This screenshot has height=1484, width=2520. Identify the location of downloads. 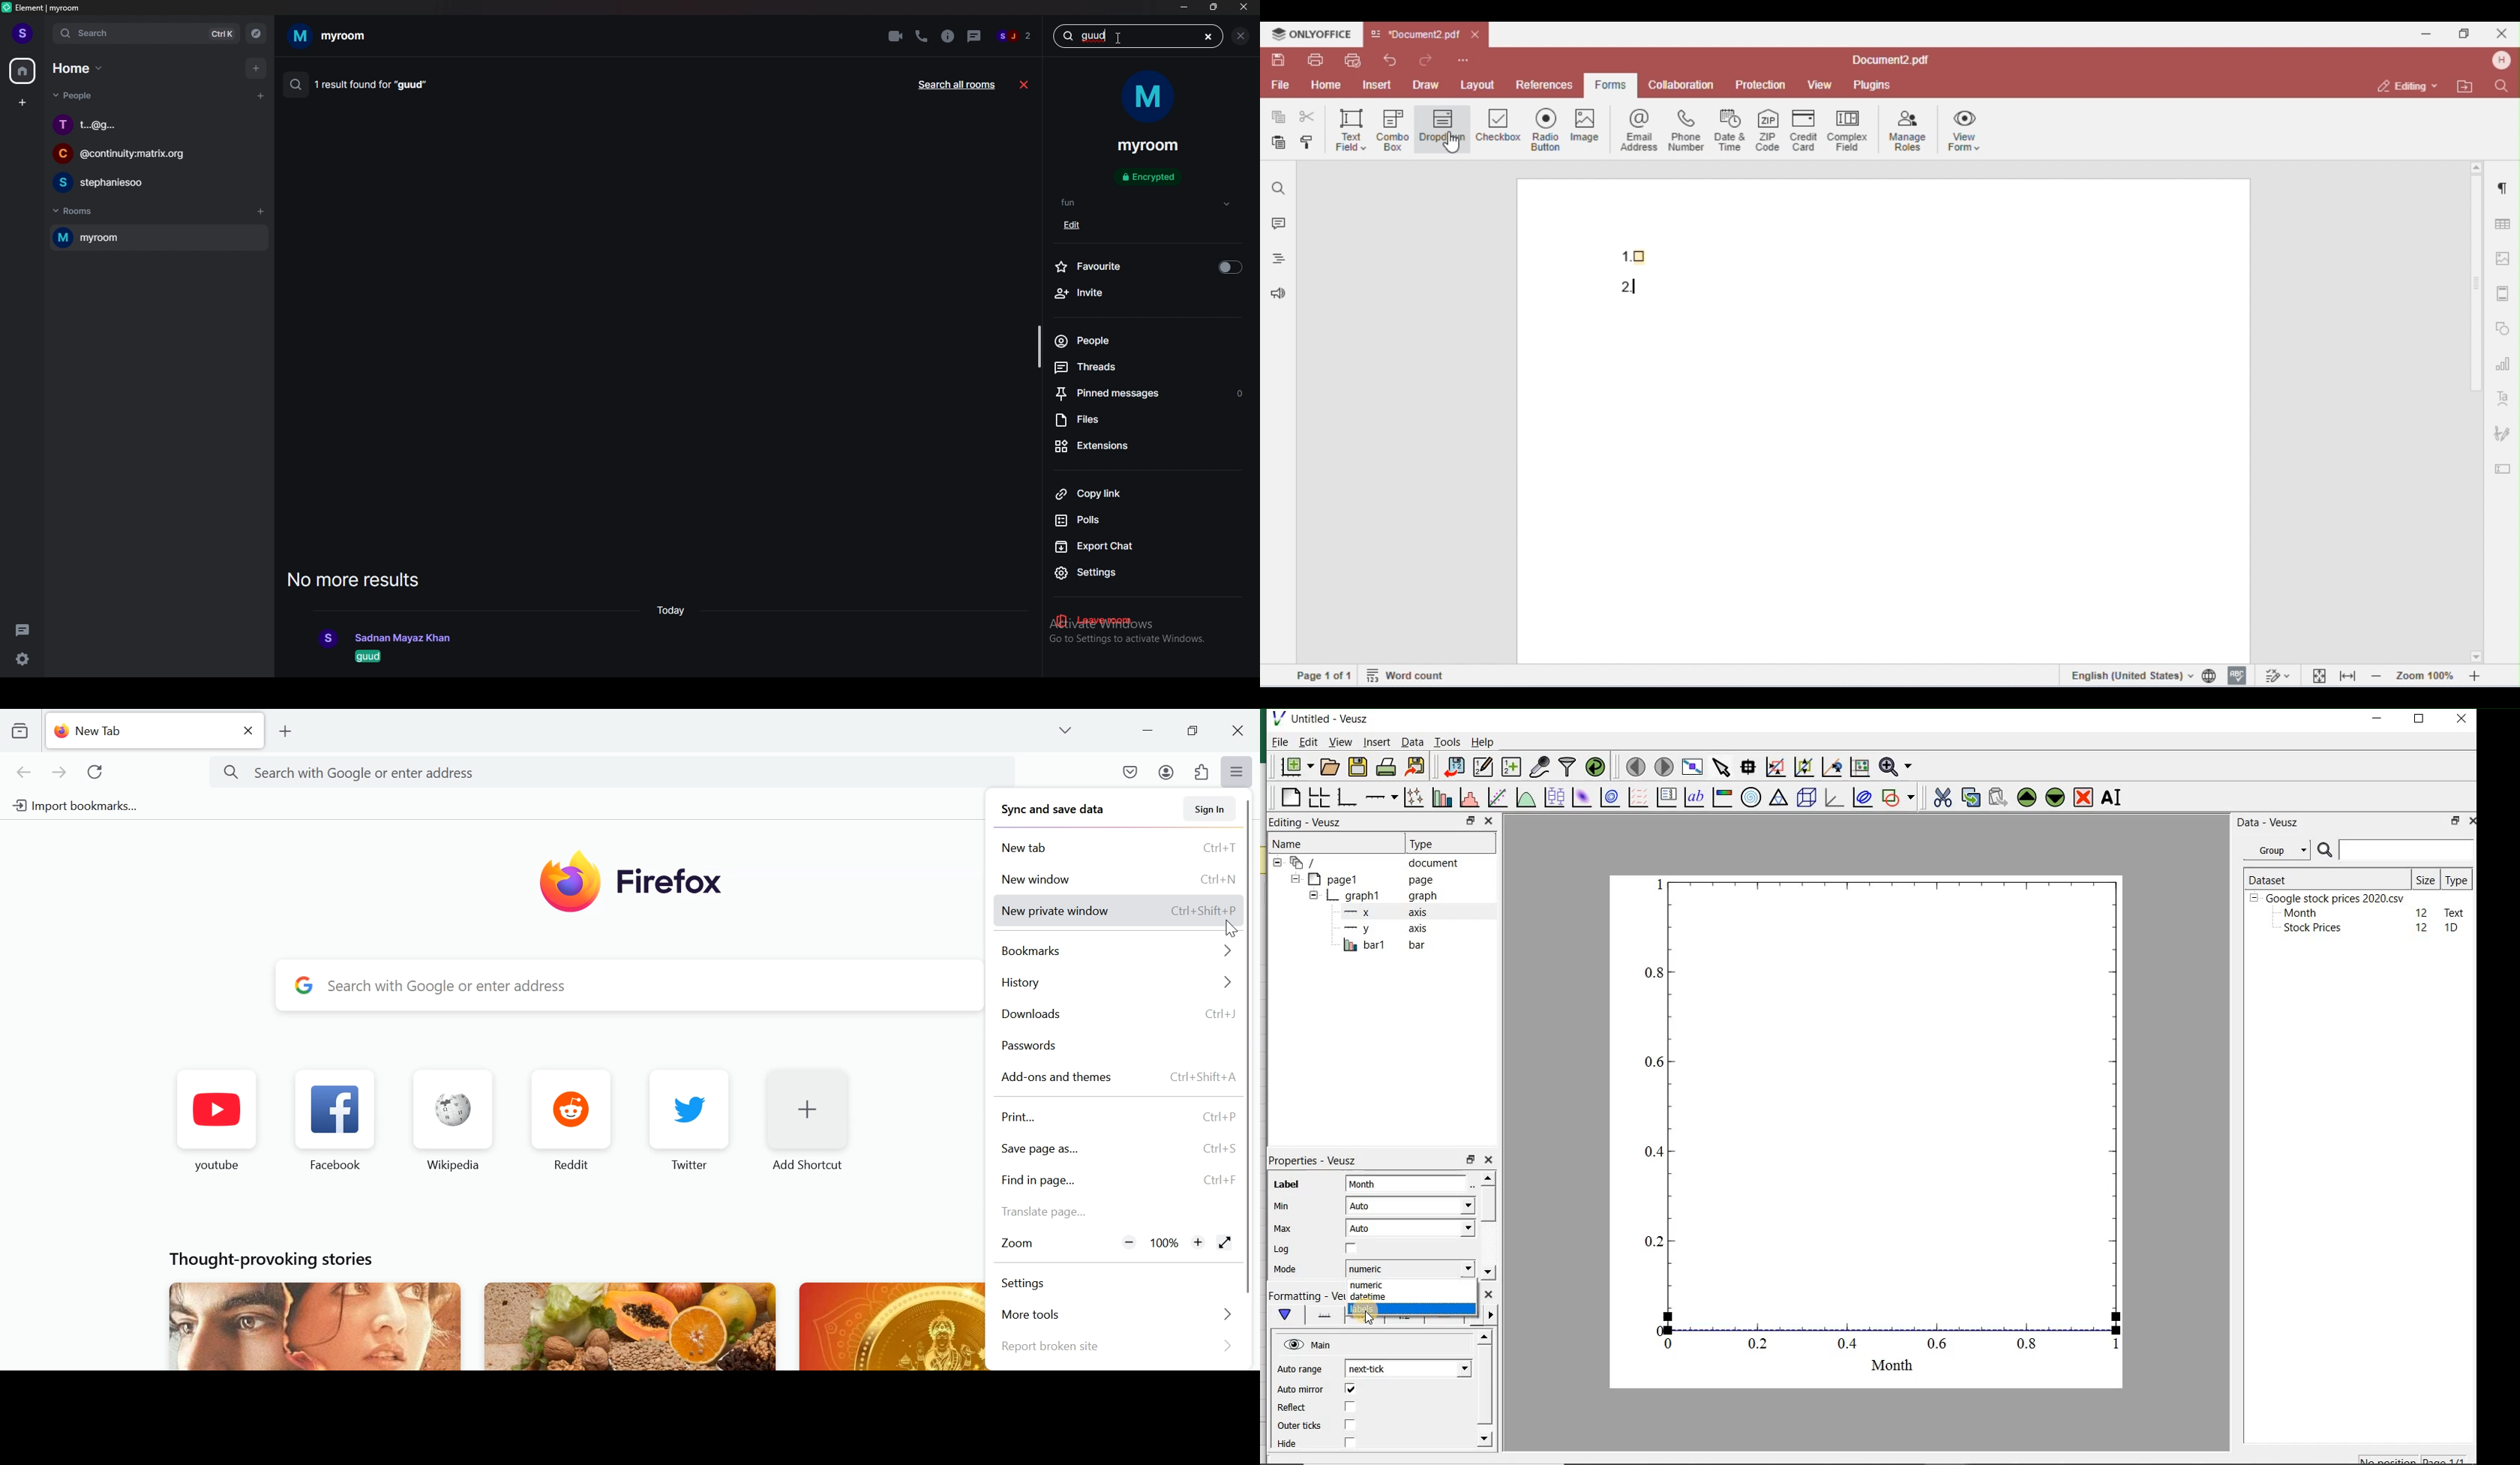
(1118, 1015).